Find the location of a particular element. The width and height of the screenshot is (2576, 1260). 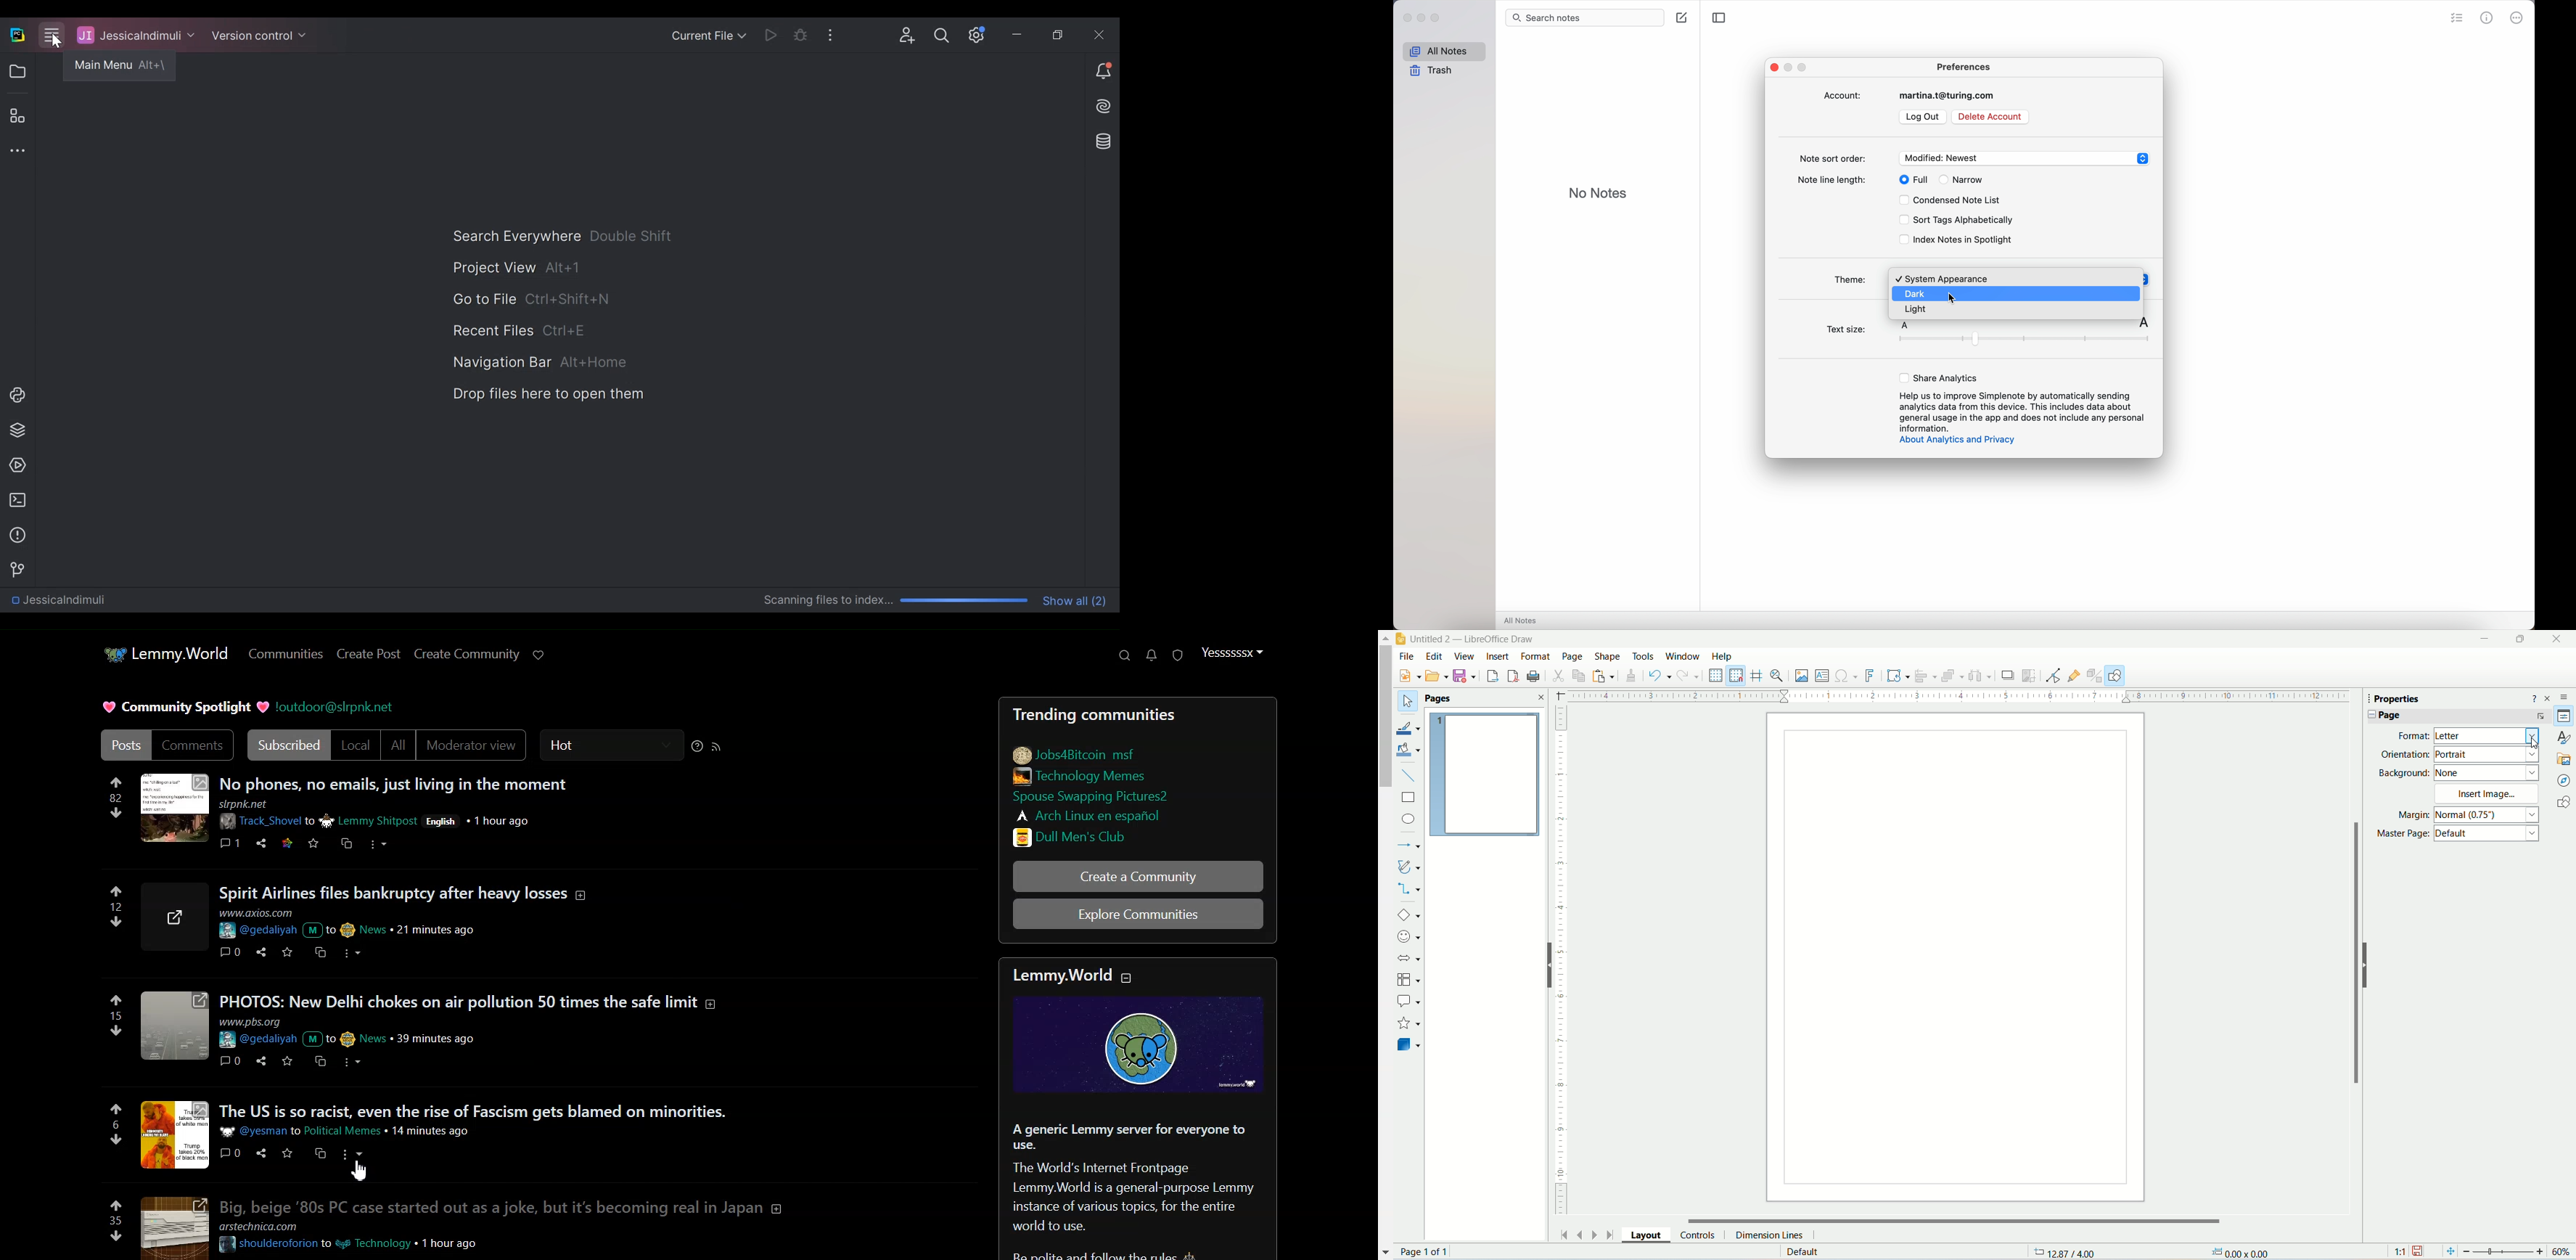

go to first page is located at coordinates (1565, 1234).